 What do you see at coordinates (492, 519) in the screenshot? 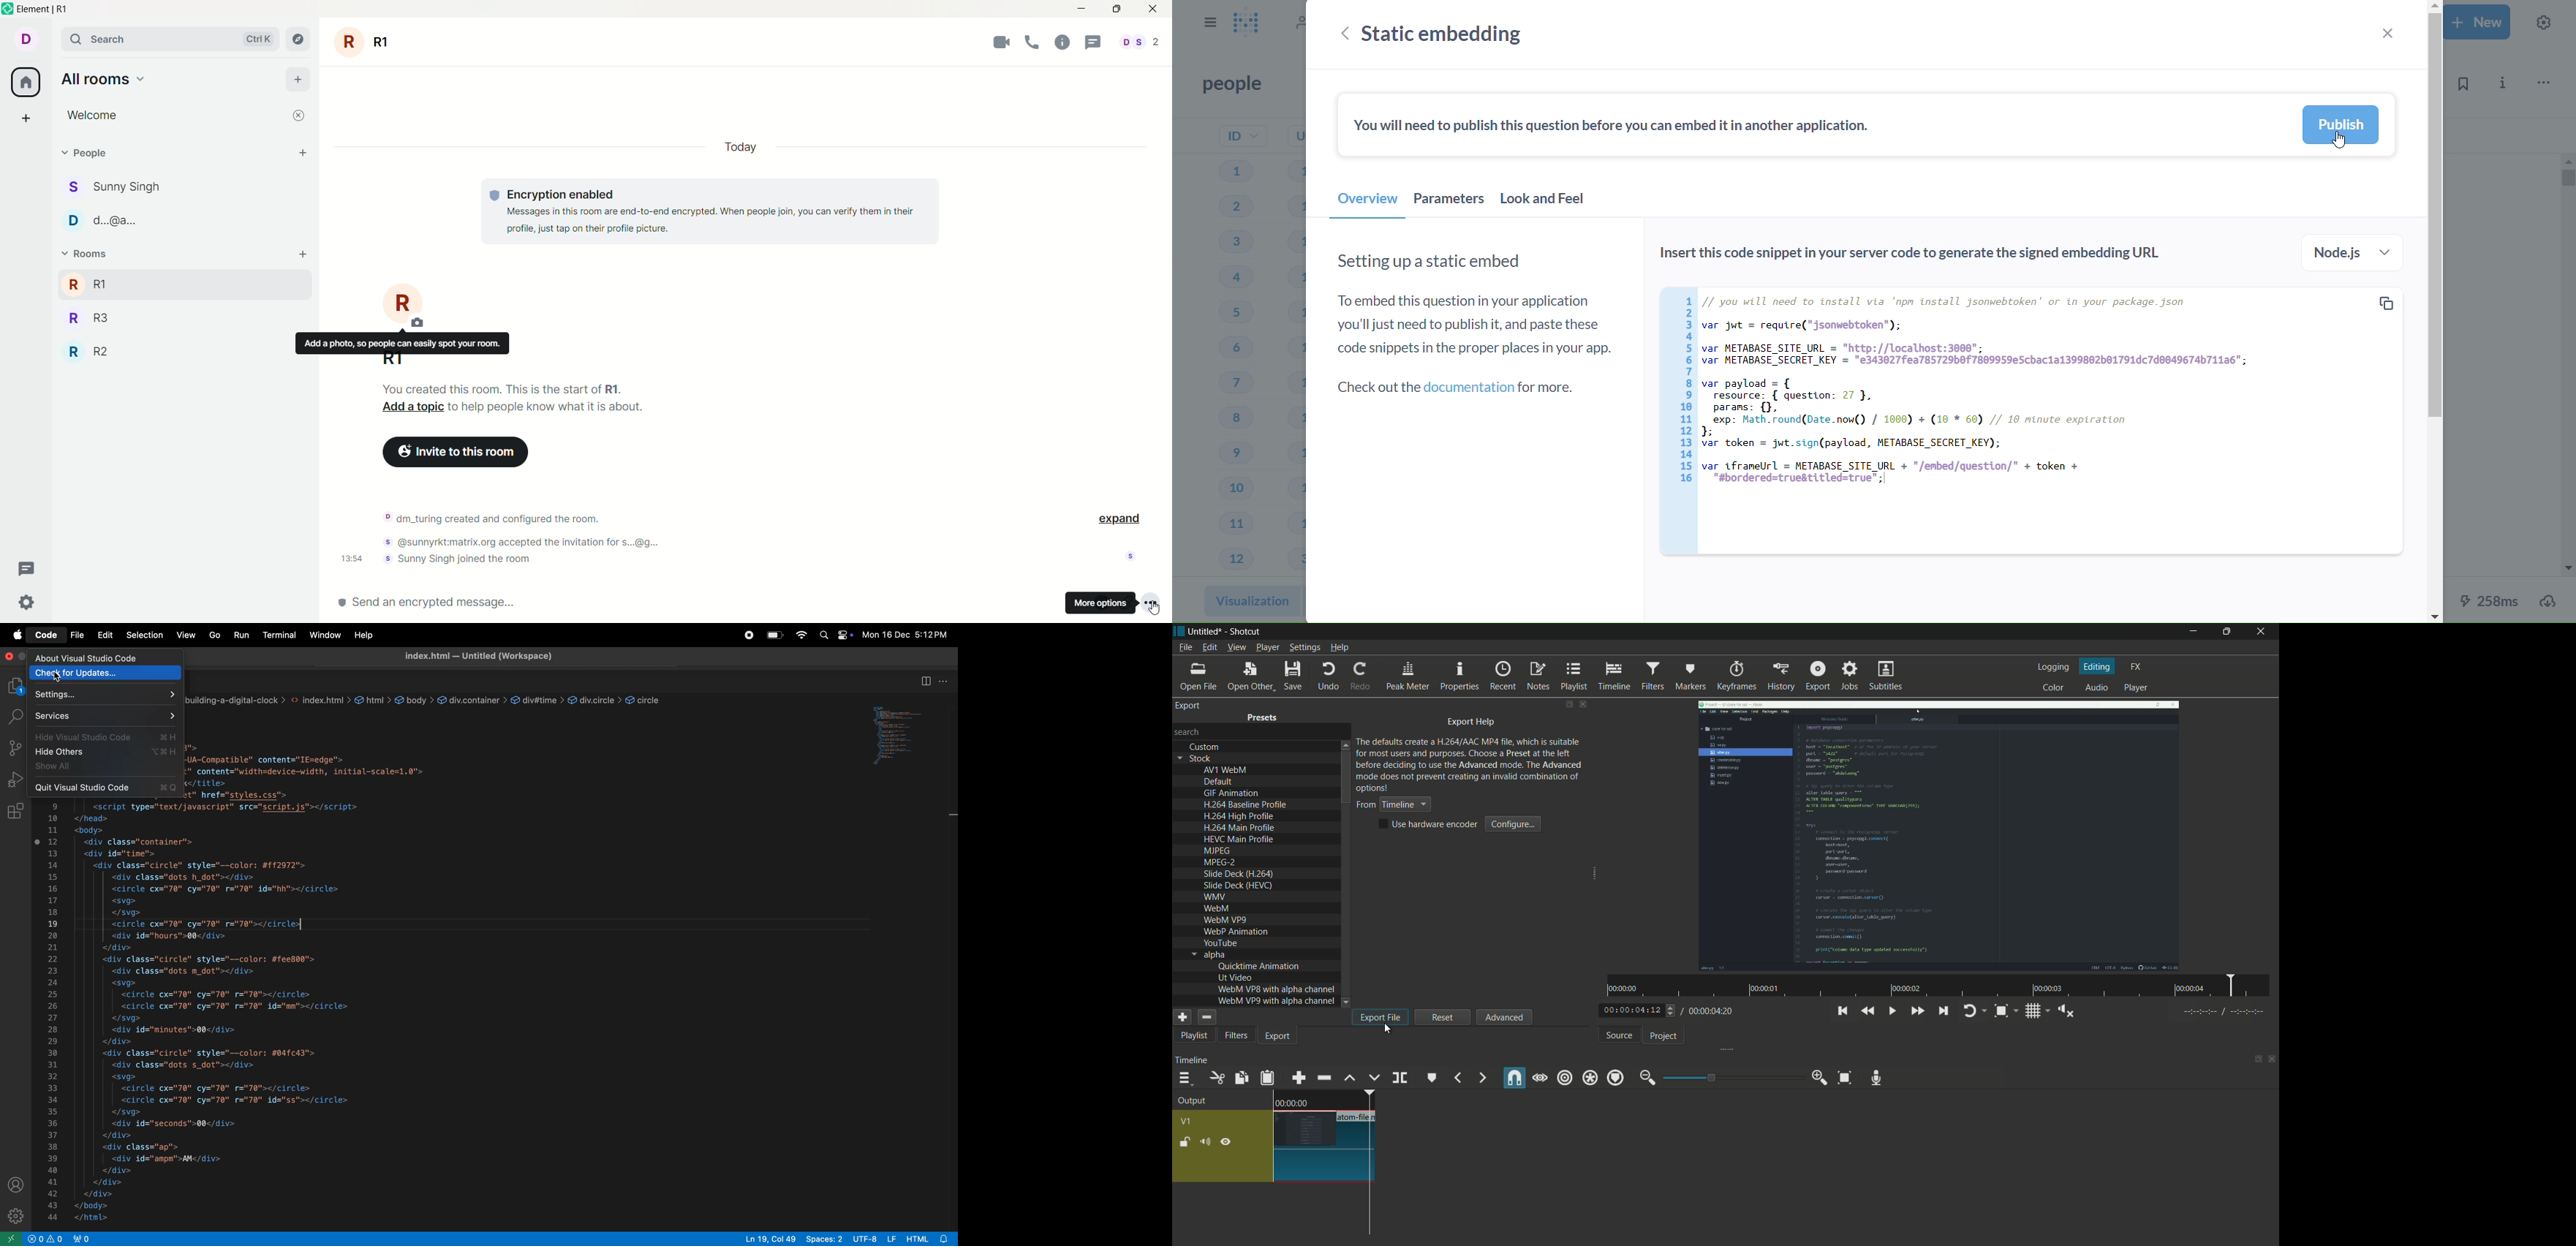
I see `Notification` at bounding box center [492, 519].